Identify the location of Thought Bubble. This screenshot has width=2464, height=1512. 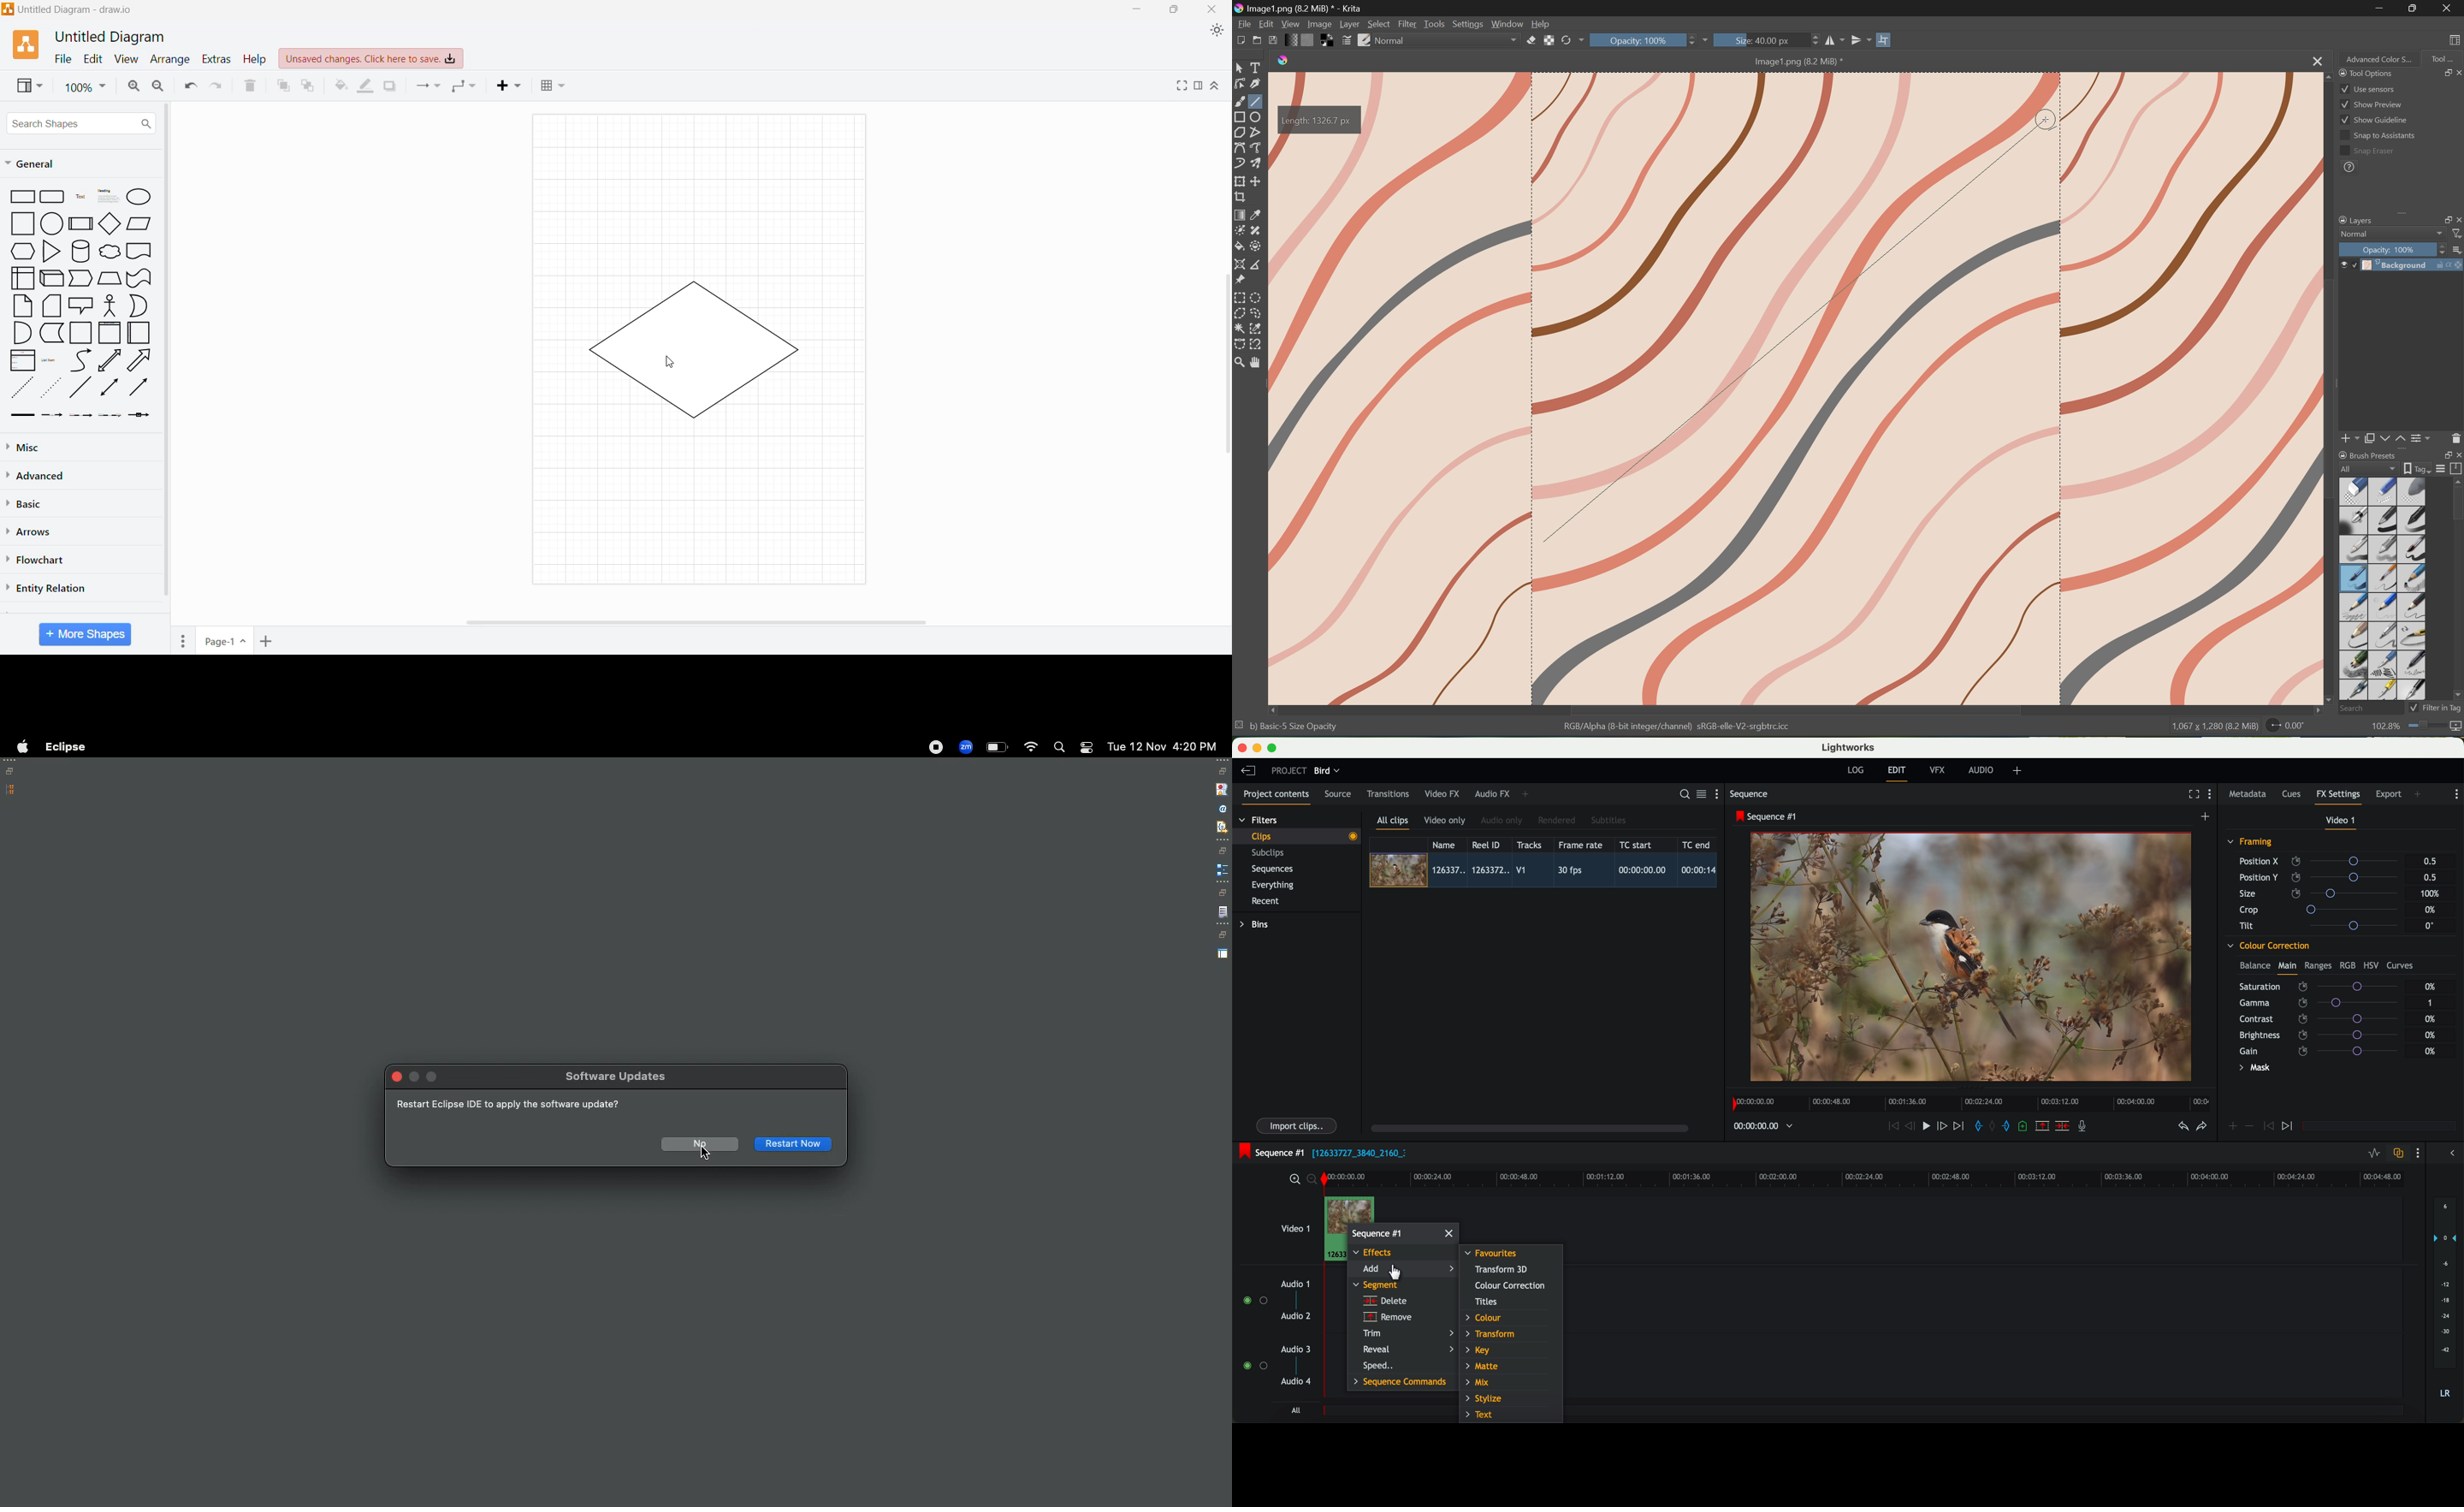
(109, 253).